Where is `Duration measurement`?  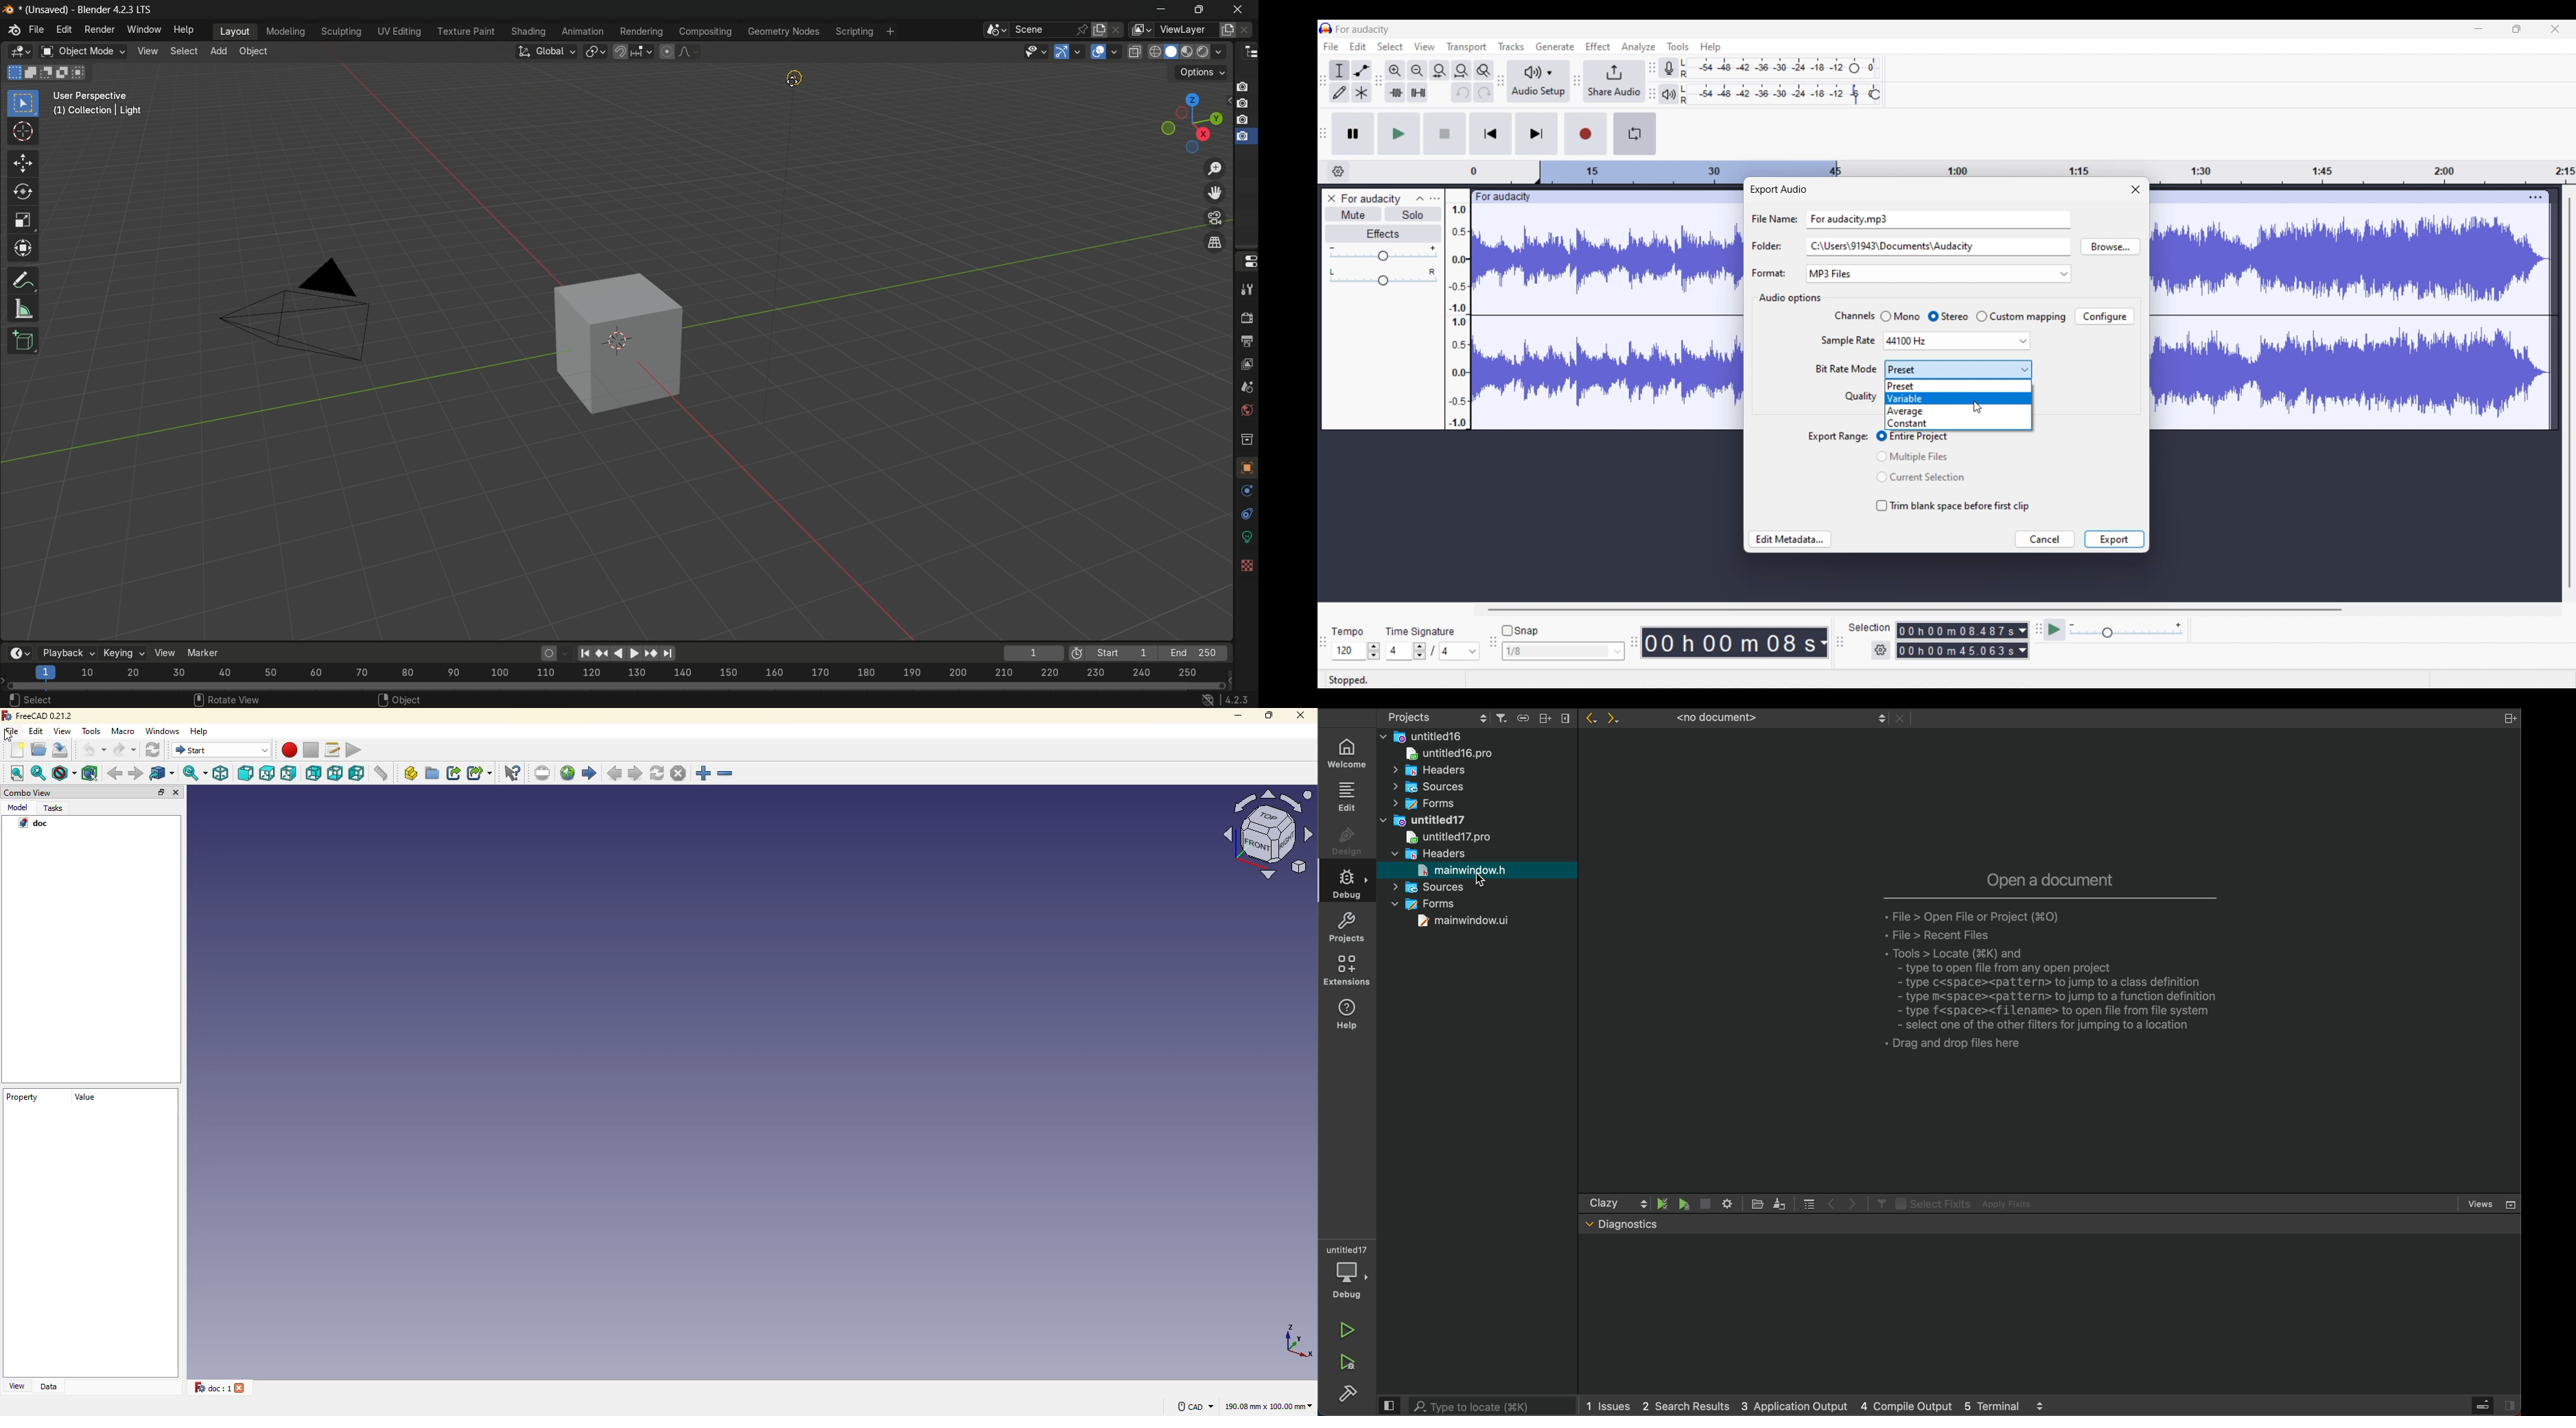
Duration measurement is located at coordinates (2023, 631).